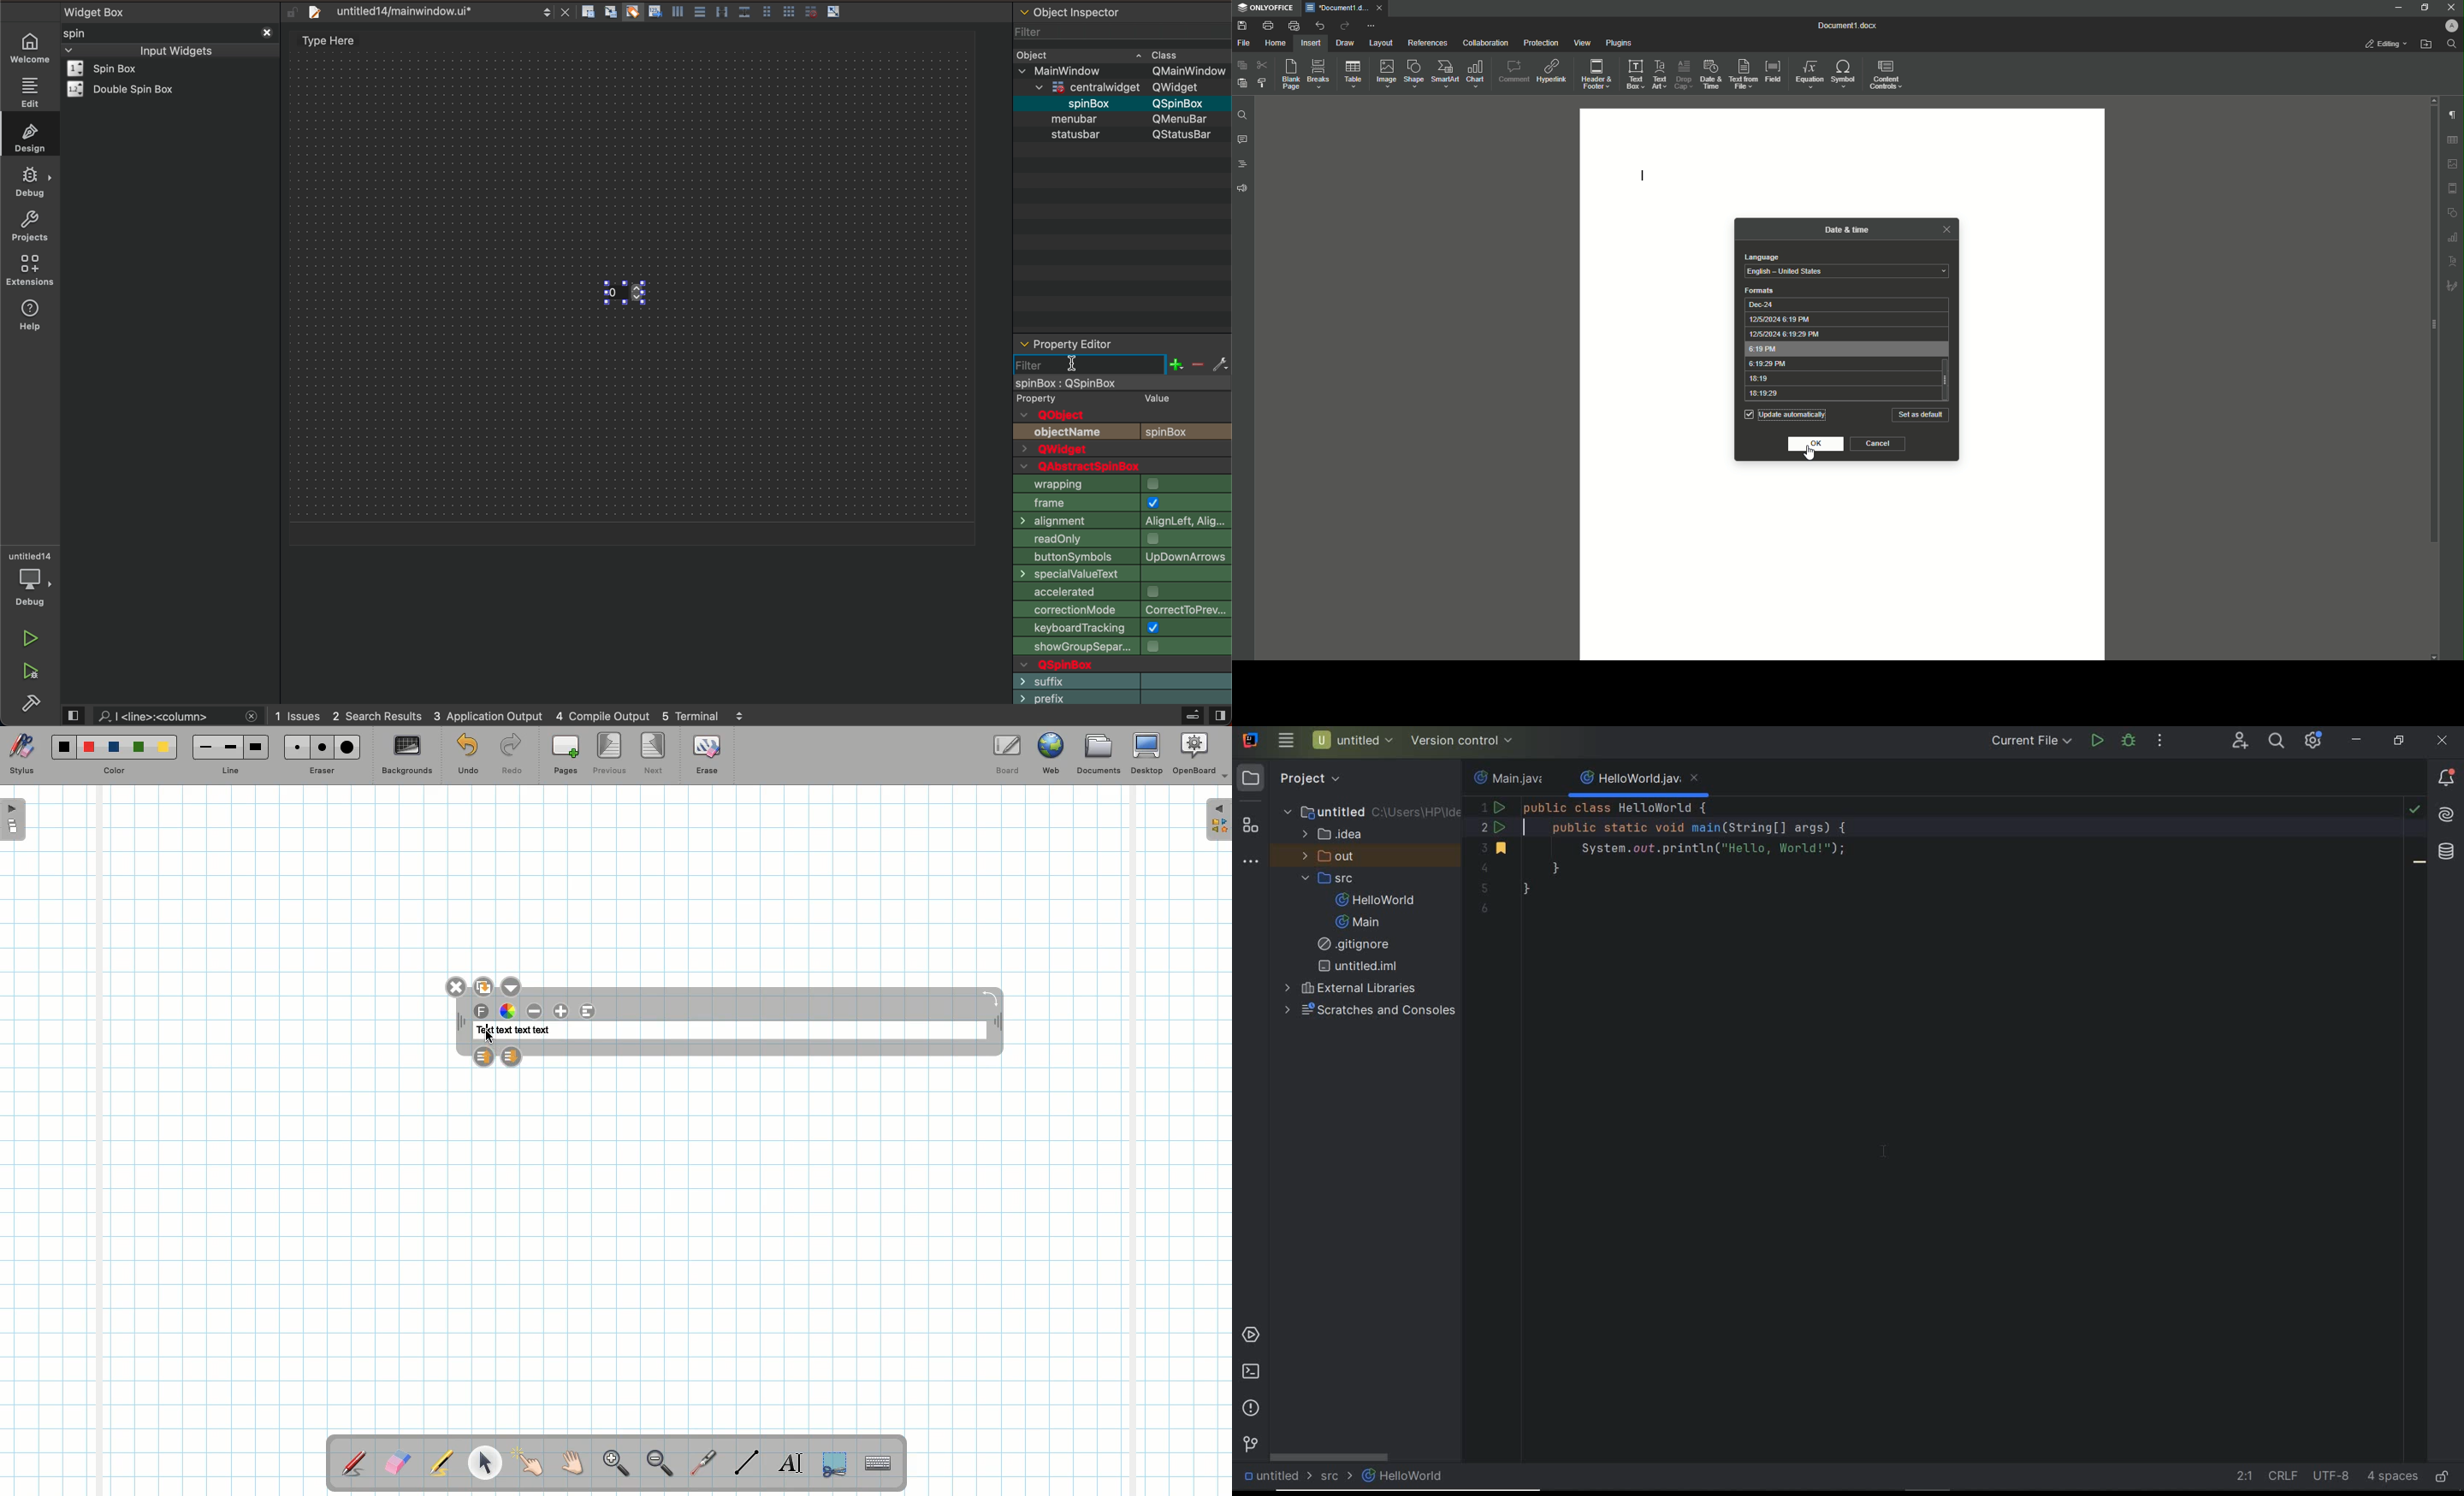  Describe the element at coordinates (1840, 319) in the screenshot. I see `12/5/2024 6:19 PM` at that location.